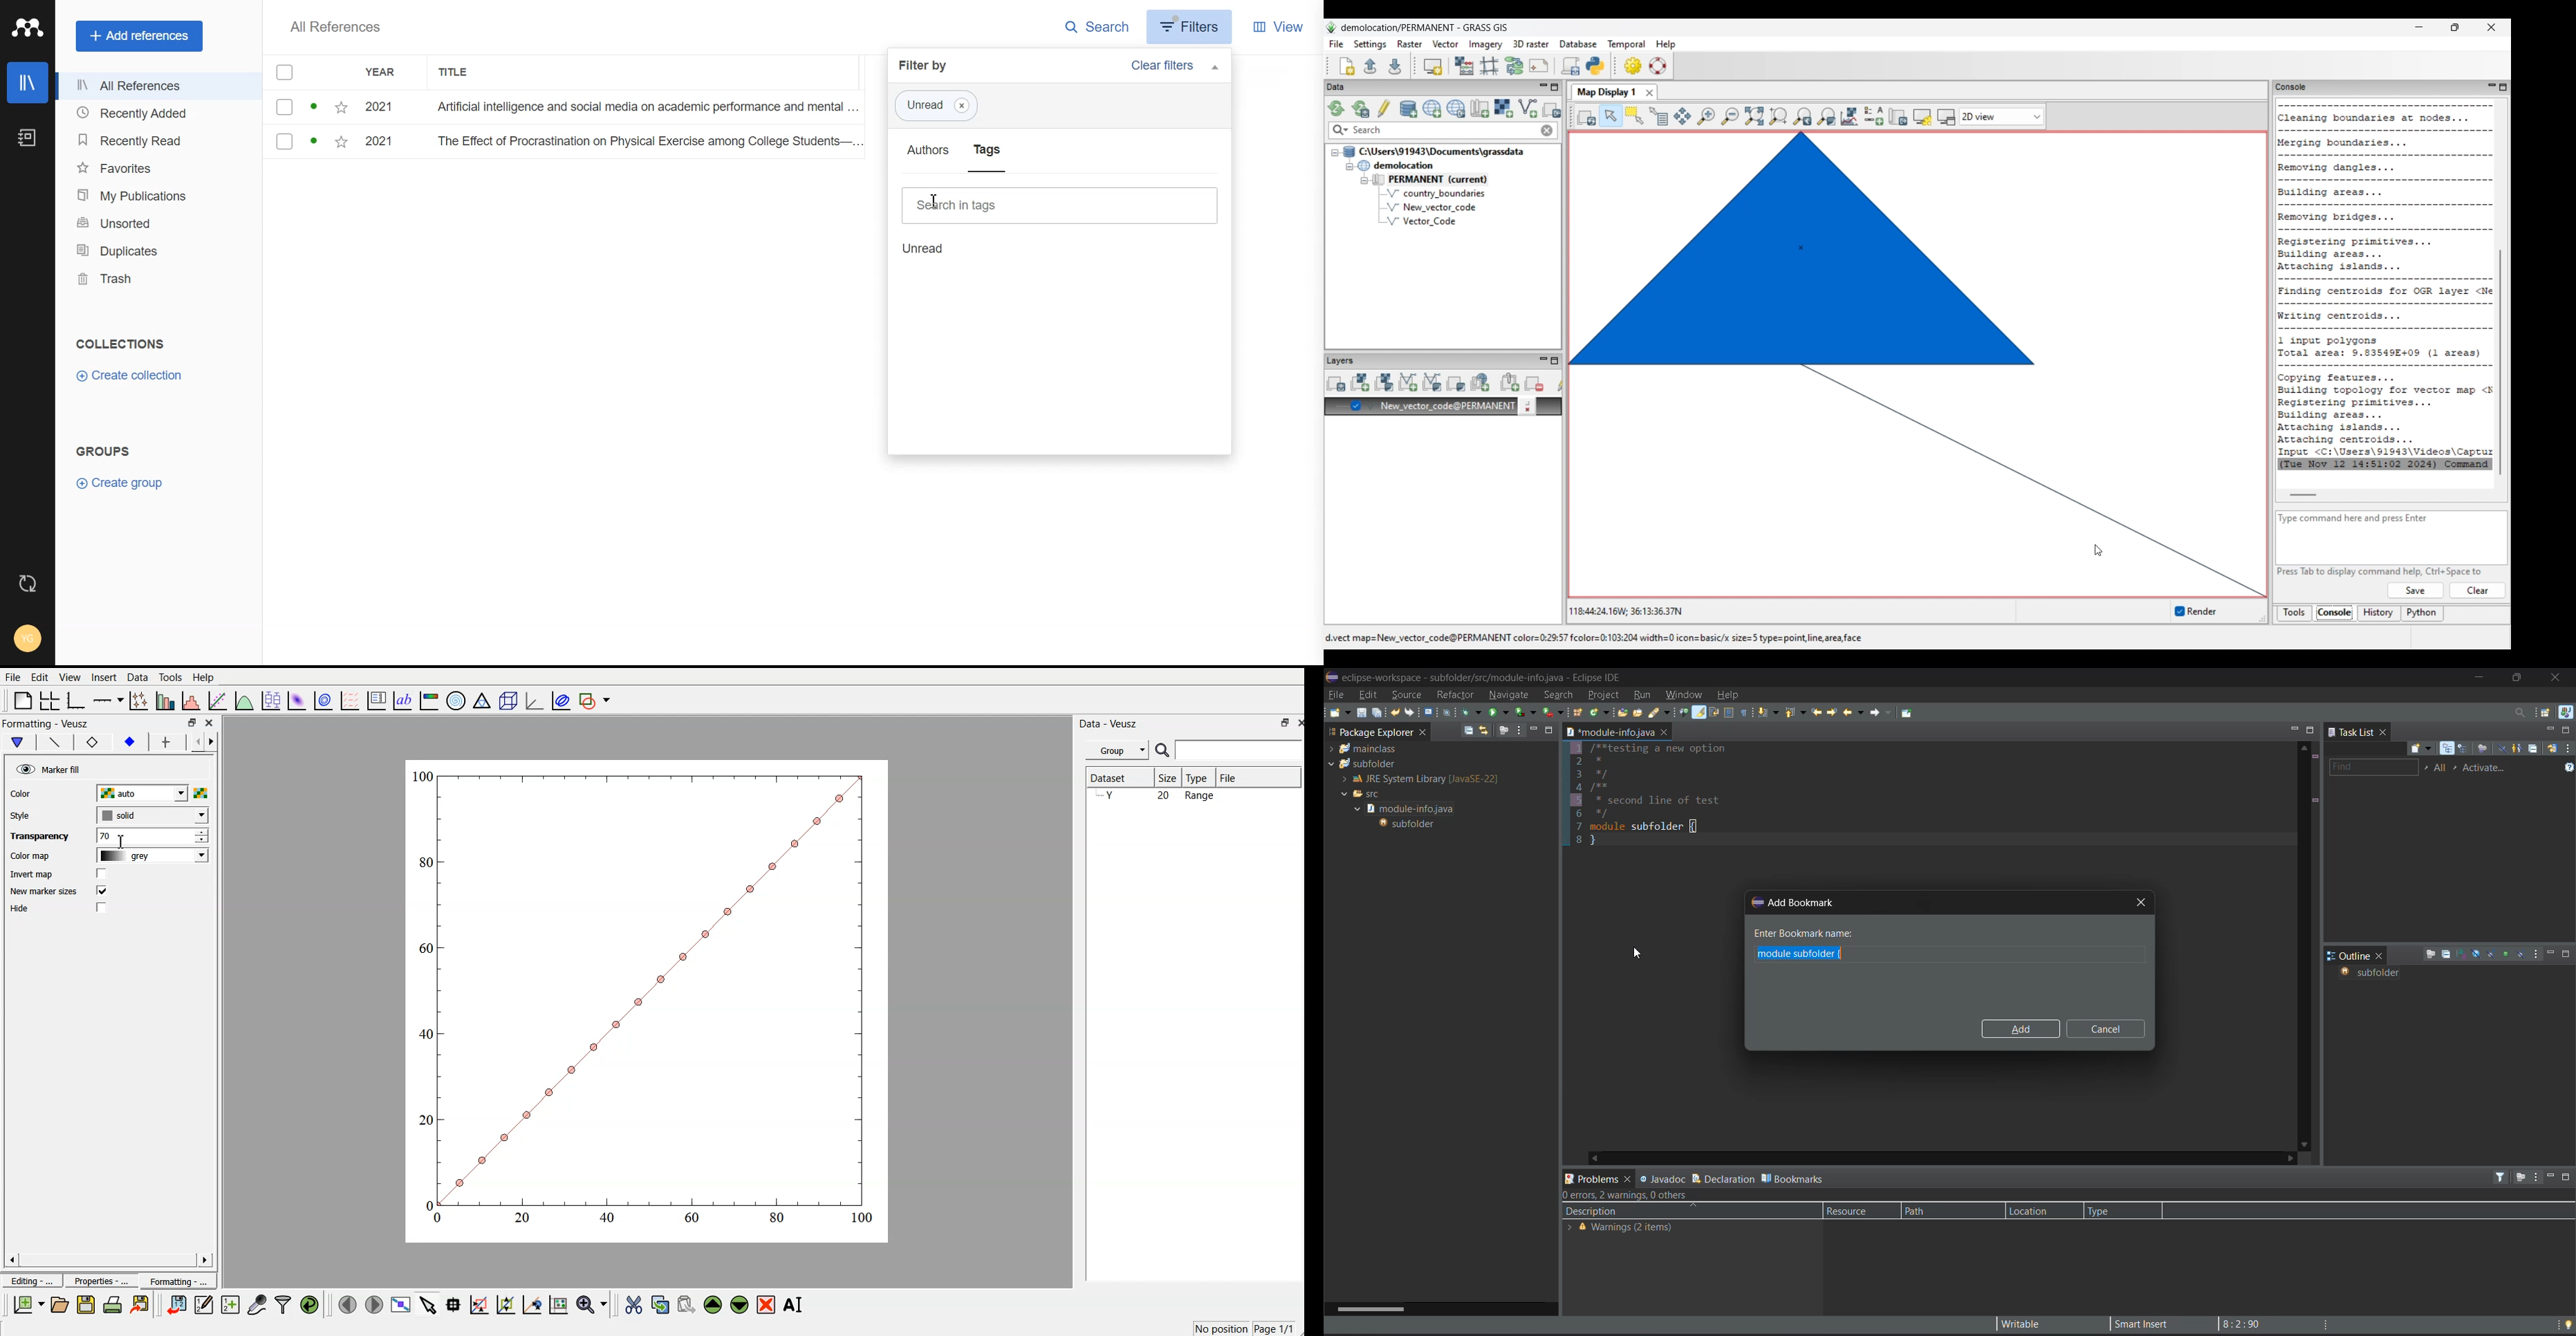 This screenshot has width=2576, height=1344. Describe the element at coordinates (596, 700) in the screenshot. I see `add a shape to the plot` at that location.